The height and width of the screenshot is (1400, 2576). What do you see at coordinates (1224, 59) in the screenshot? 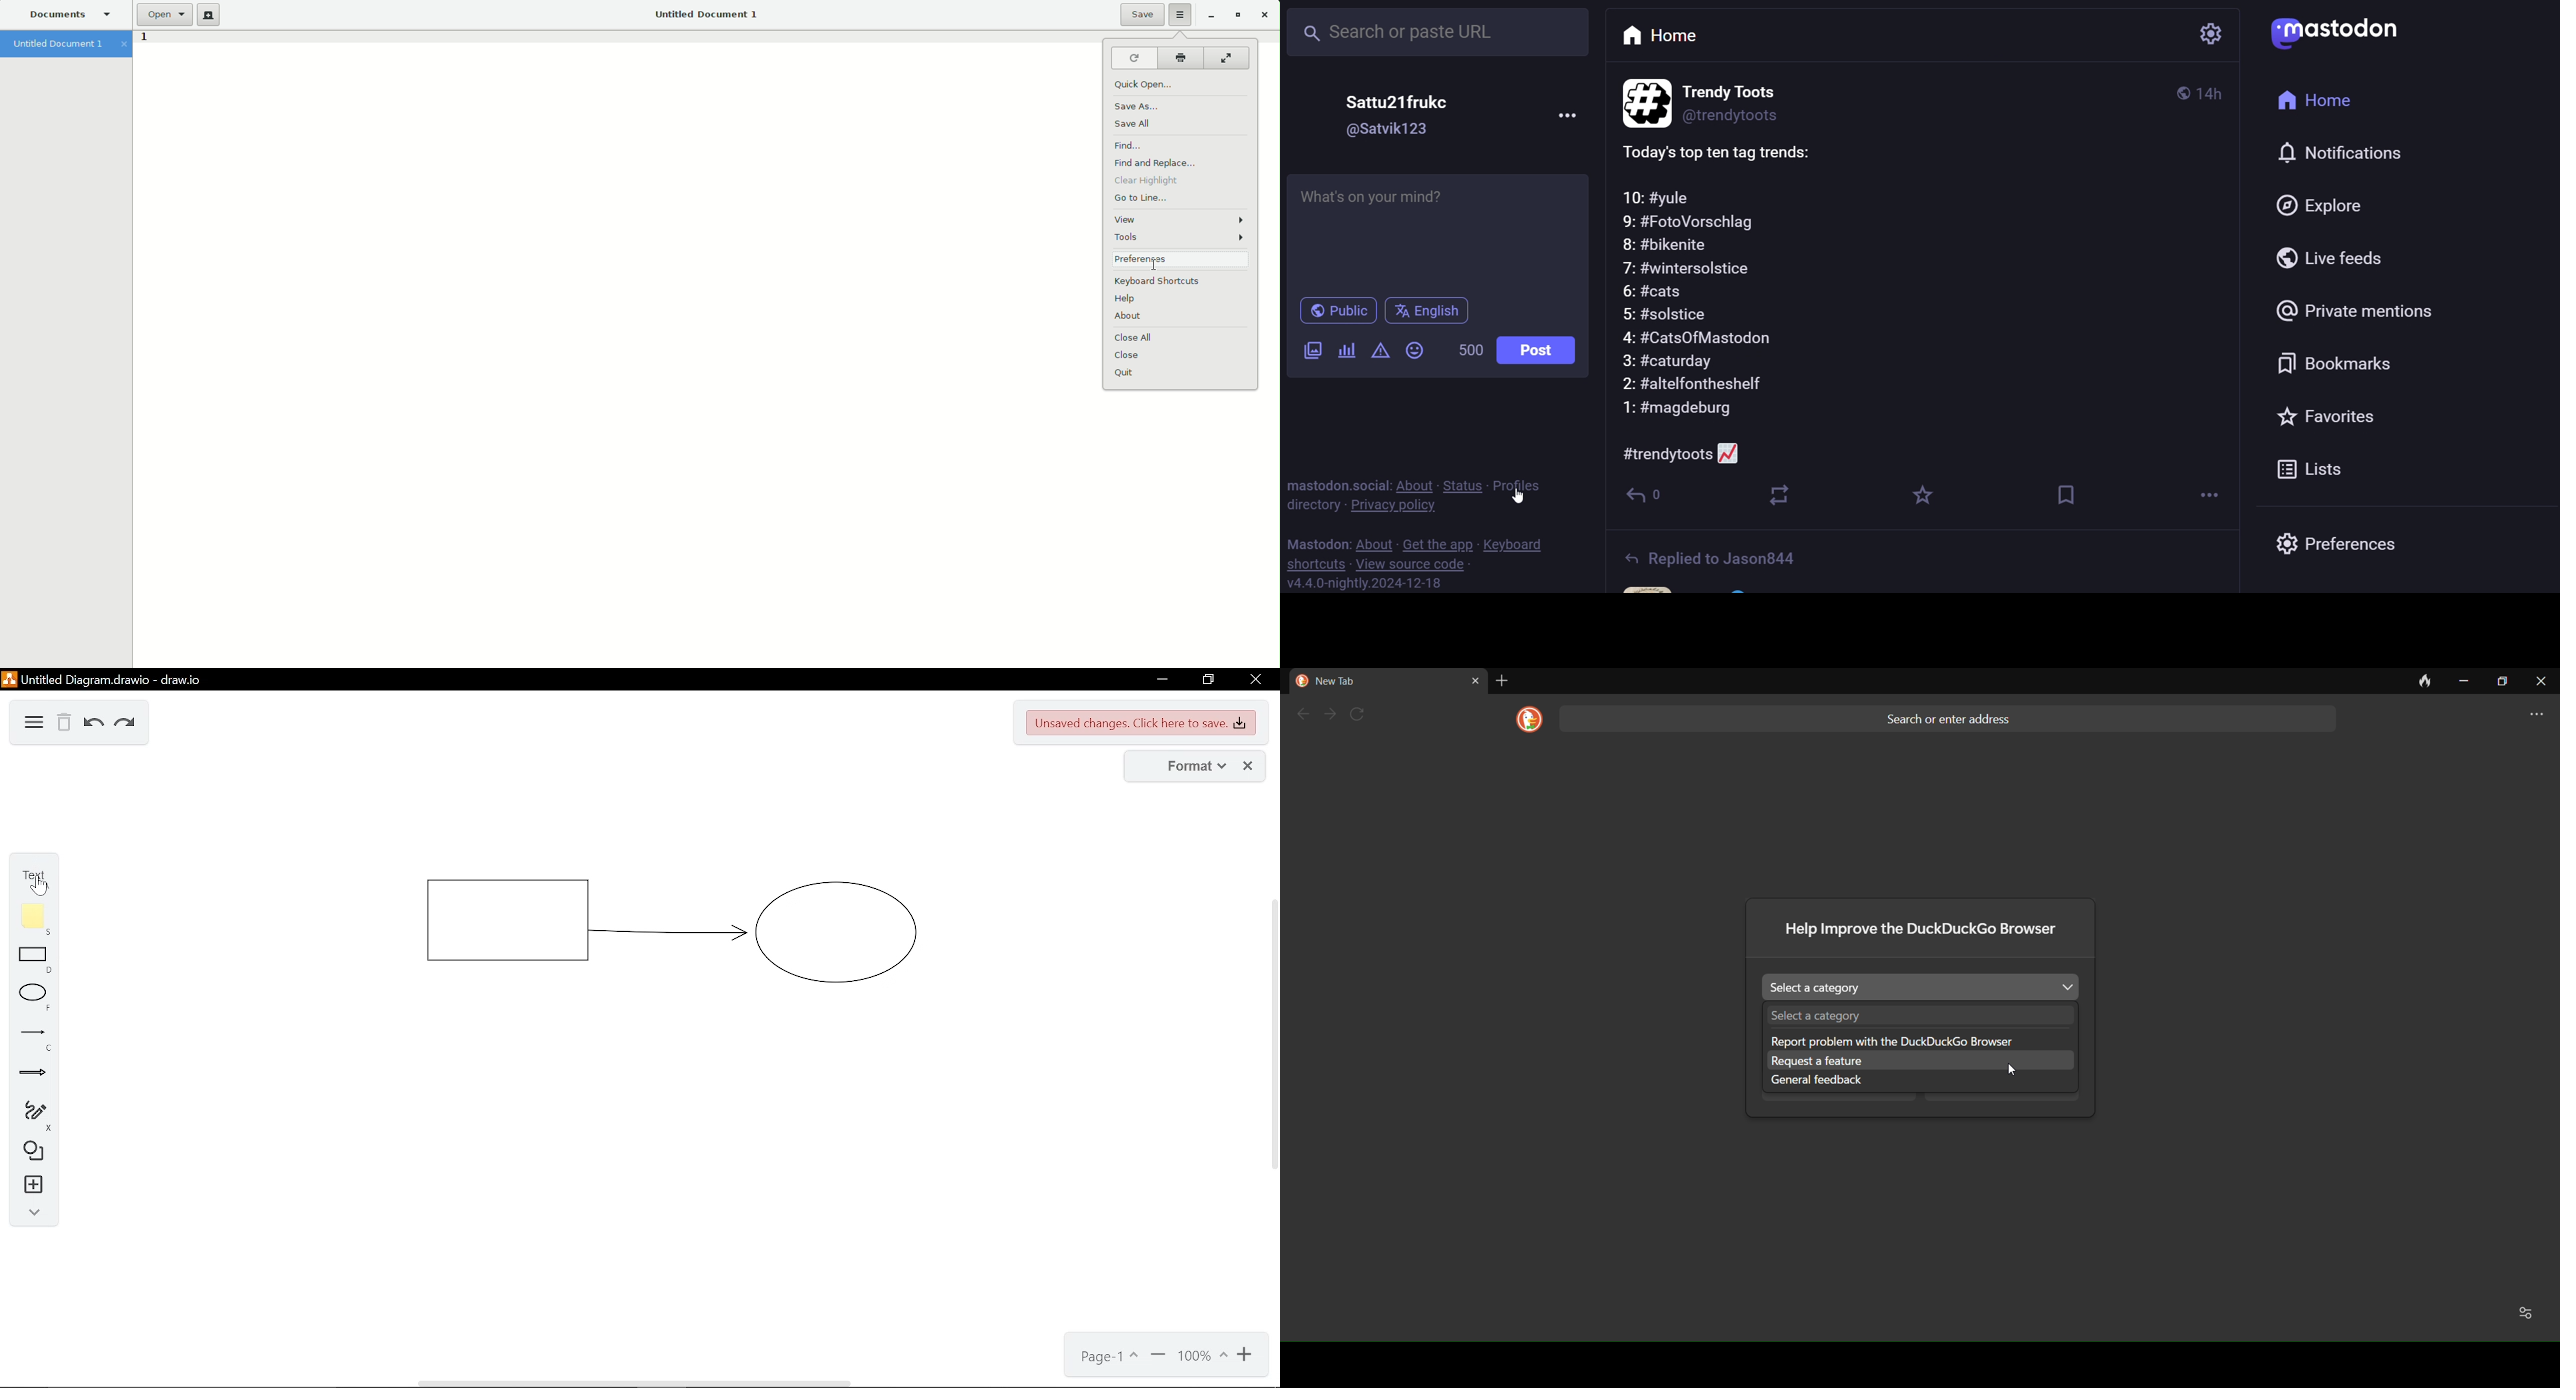
I see `Fullscreen` at bounding box center [1224, 59].